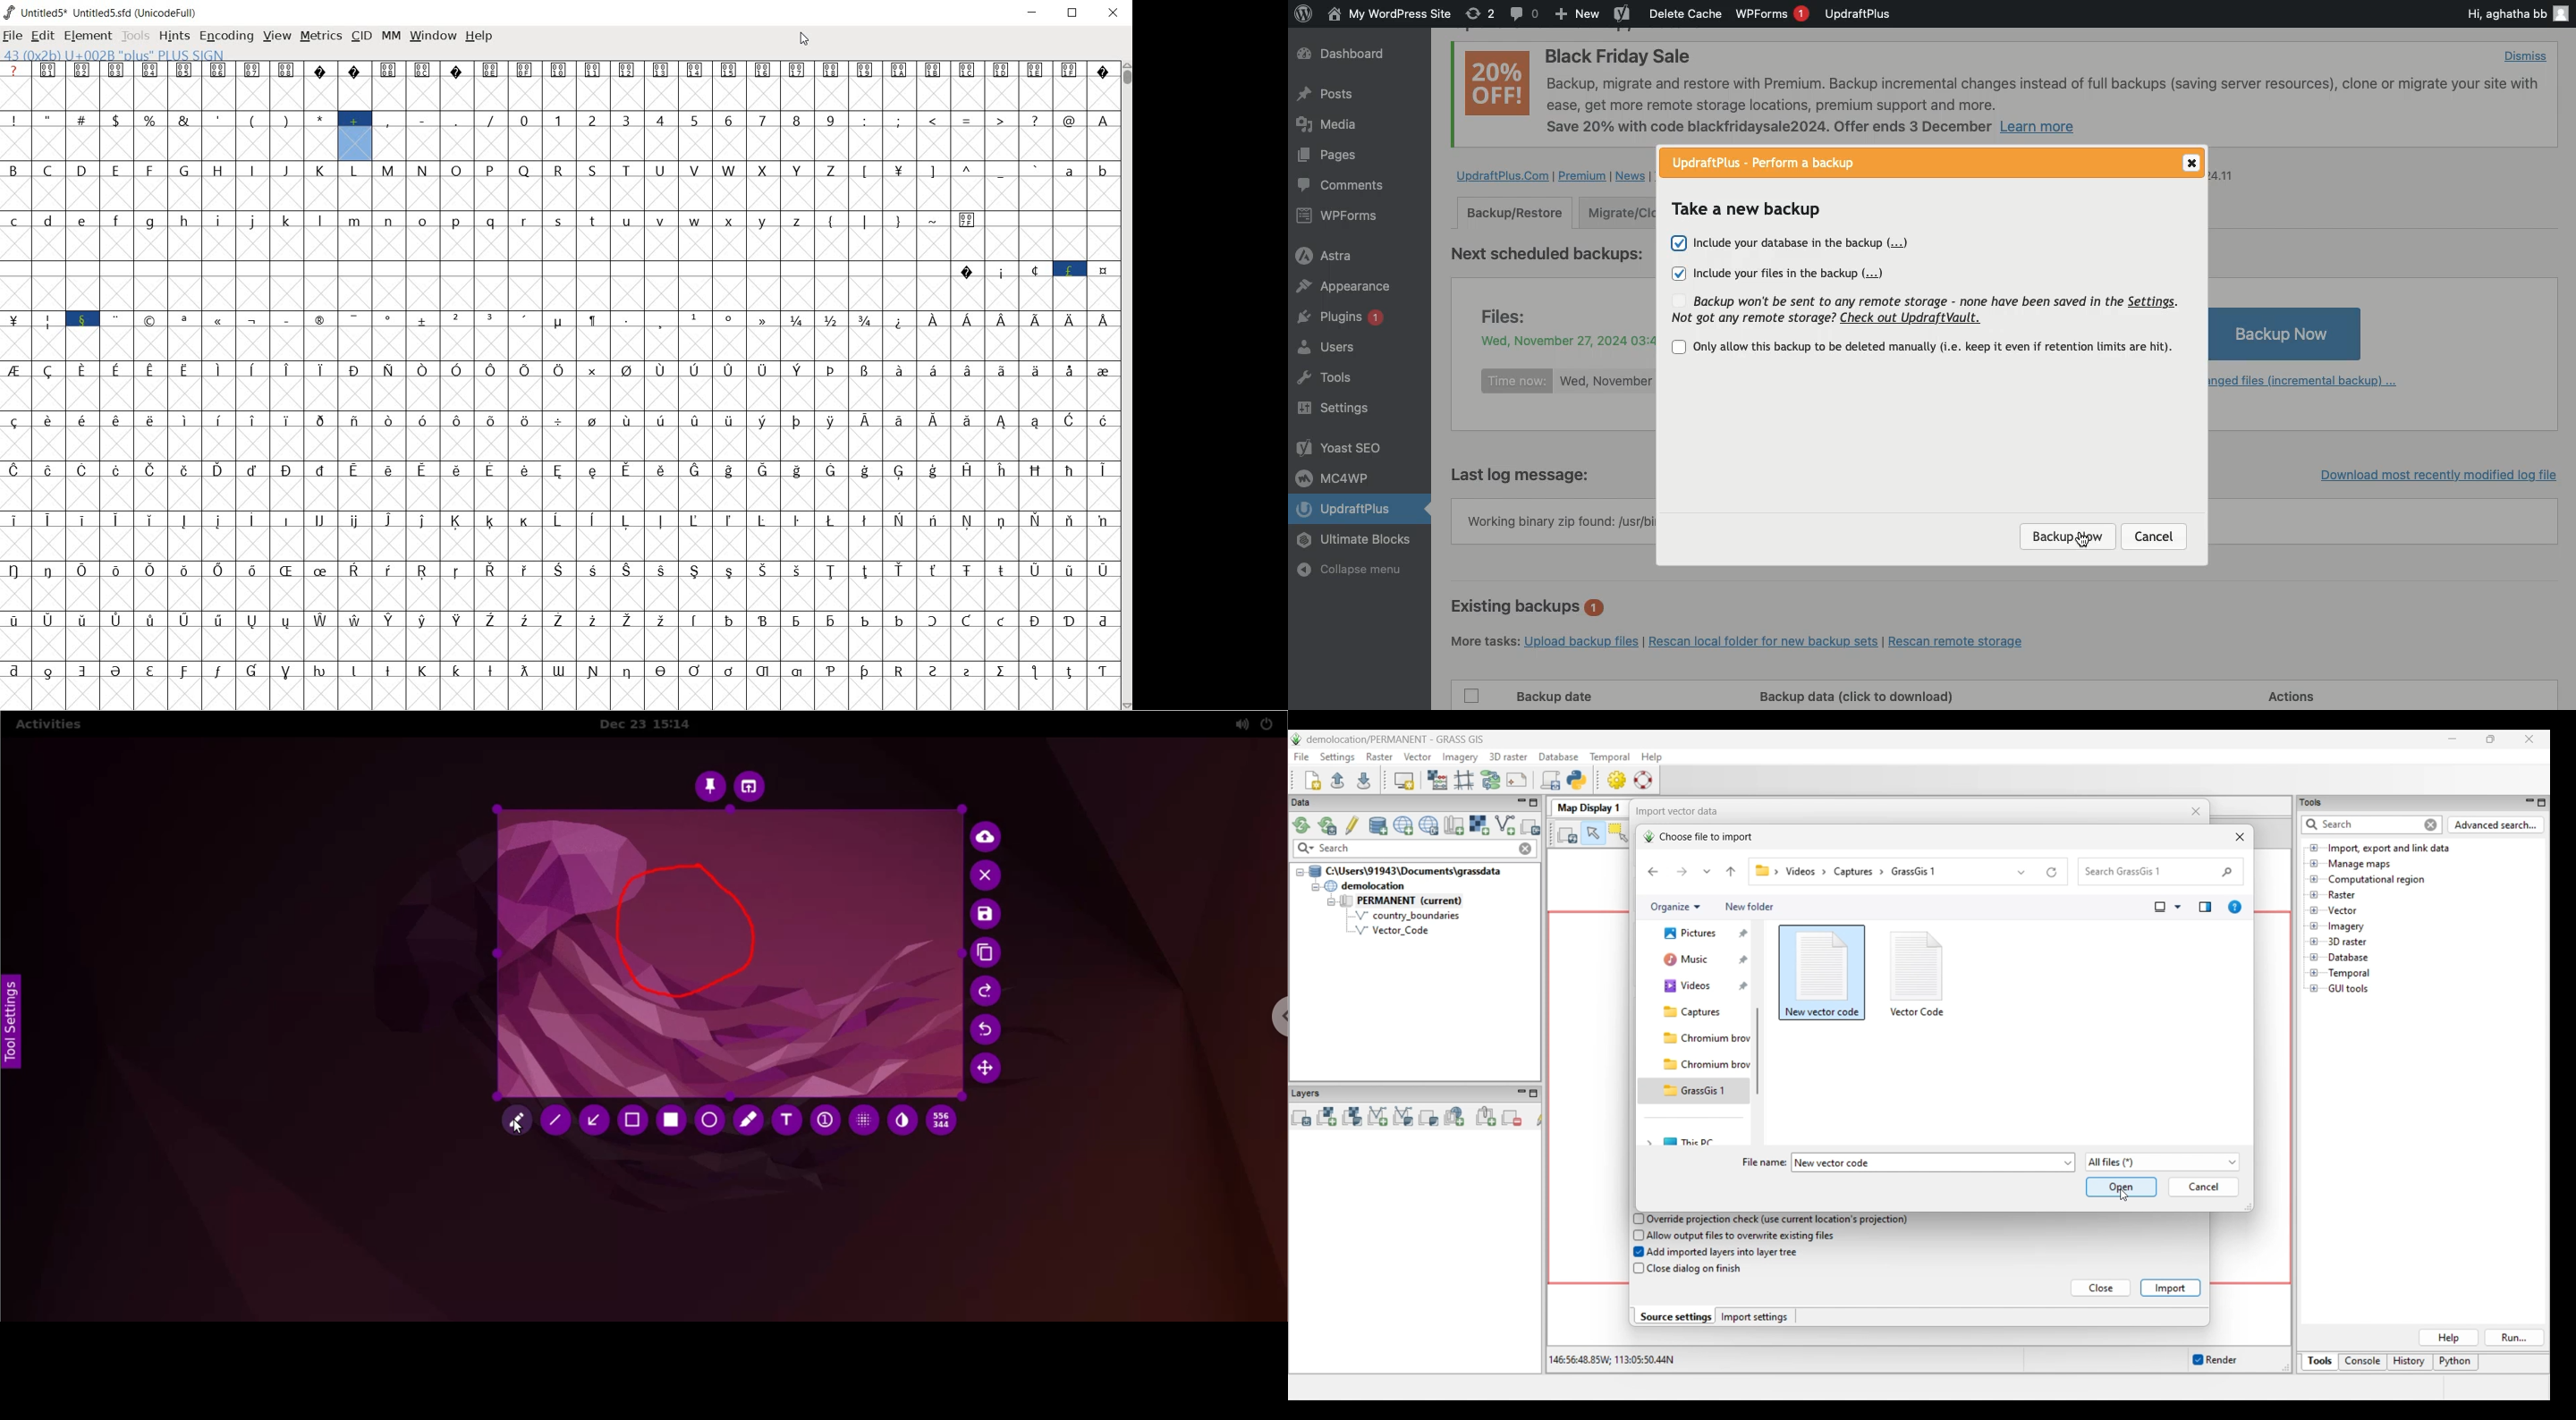 The image size is (2576, 1428). Describe the element at coordinates (1557, 697) in the screenshot. I see `Backup date` at that location.